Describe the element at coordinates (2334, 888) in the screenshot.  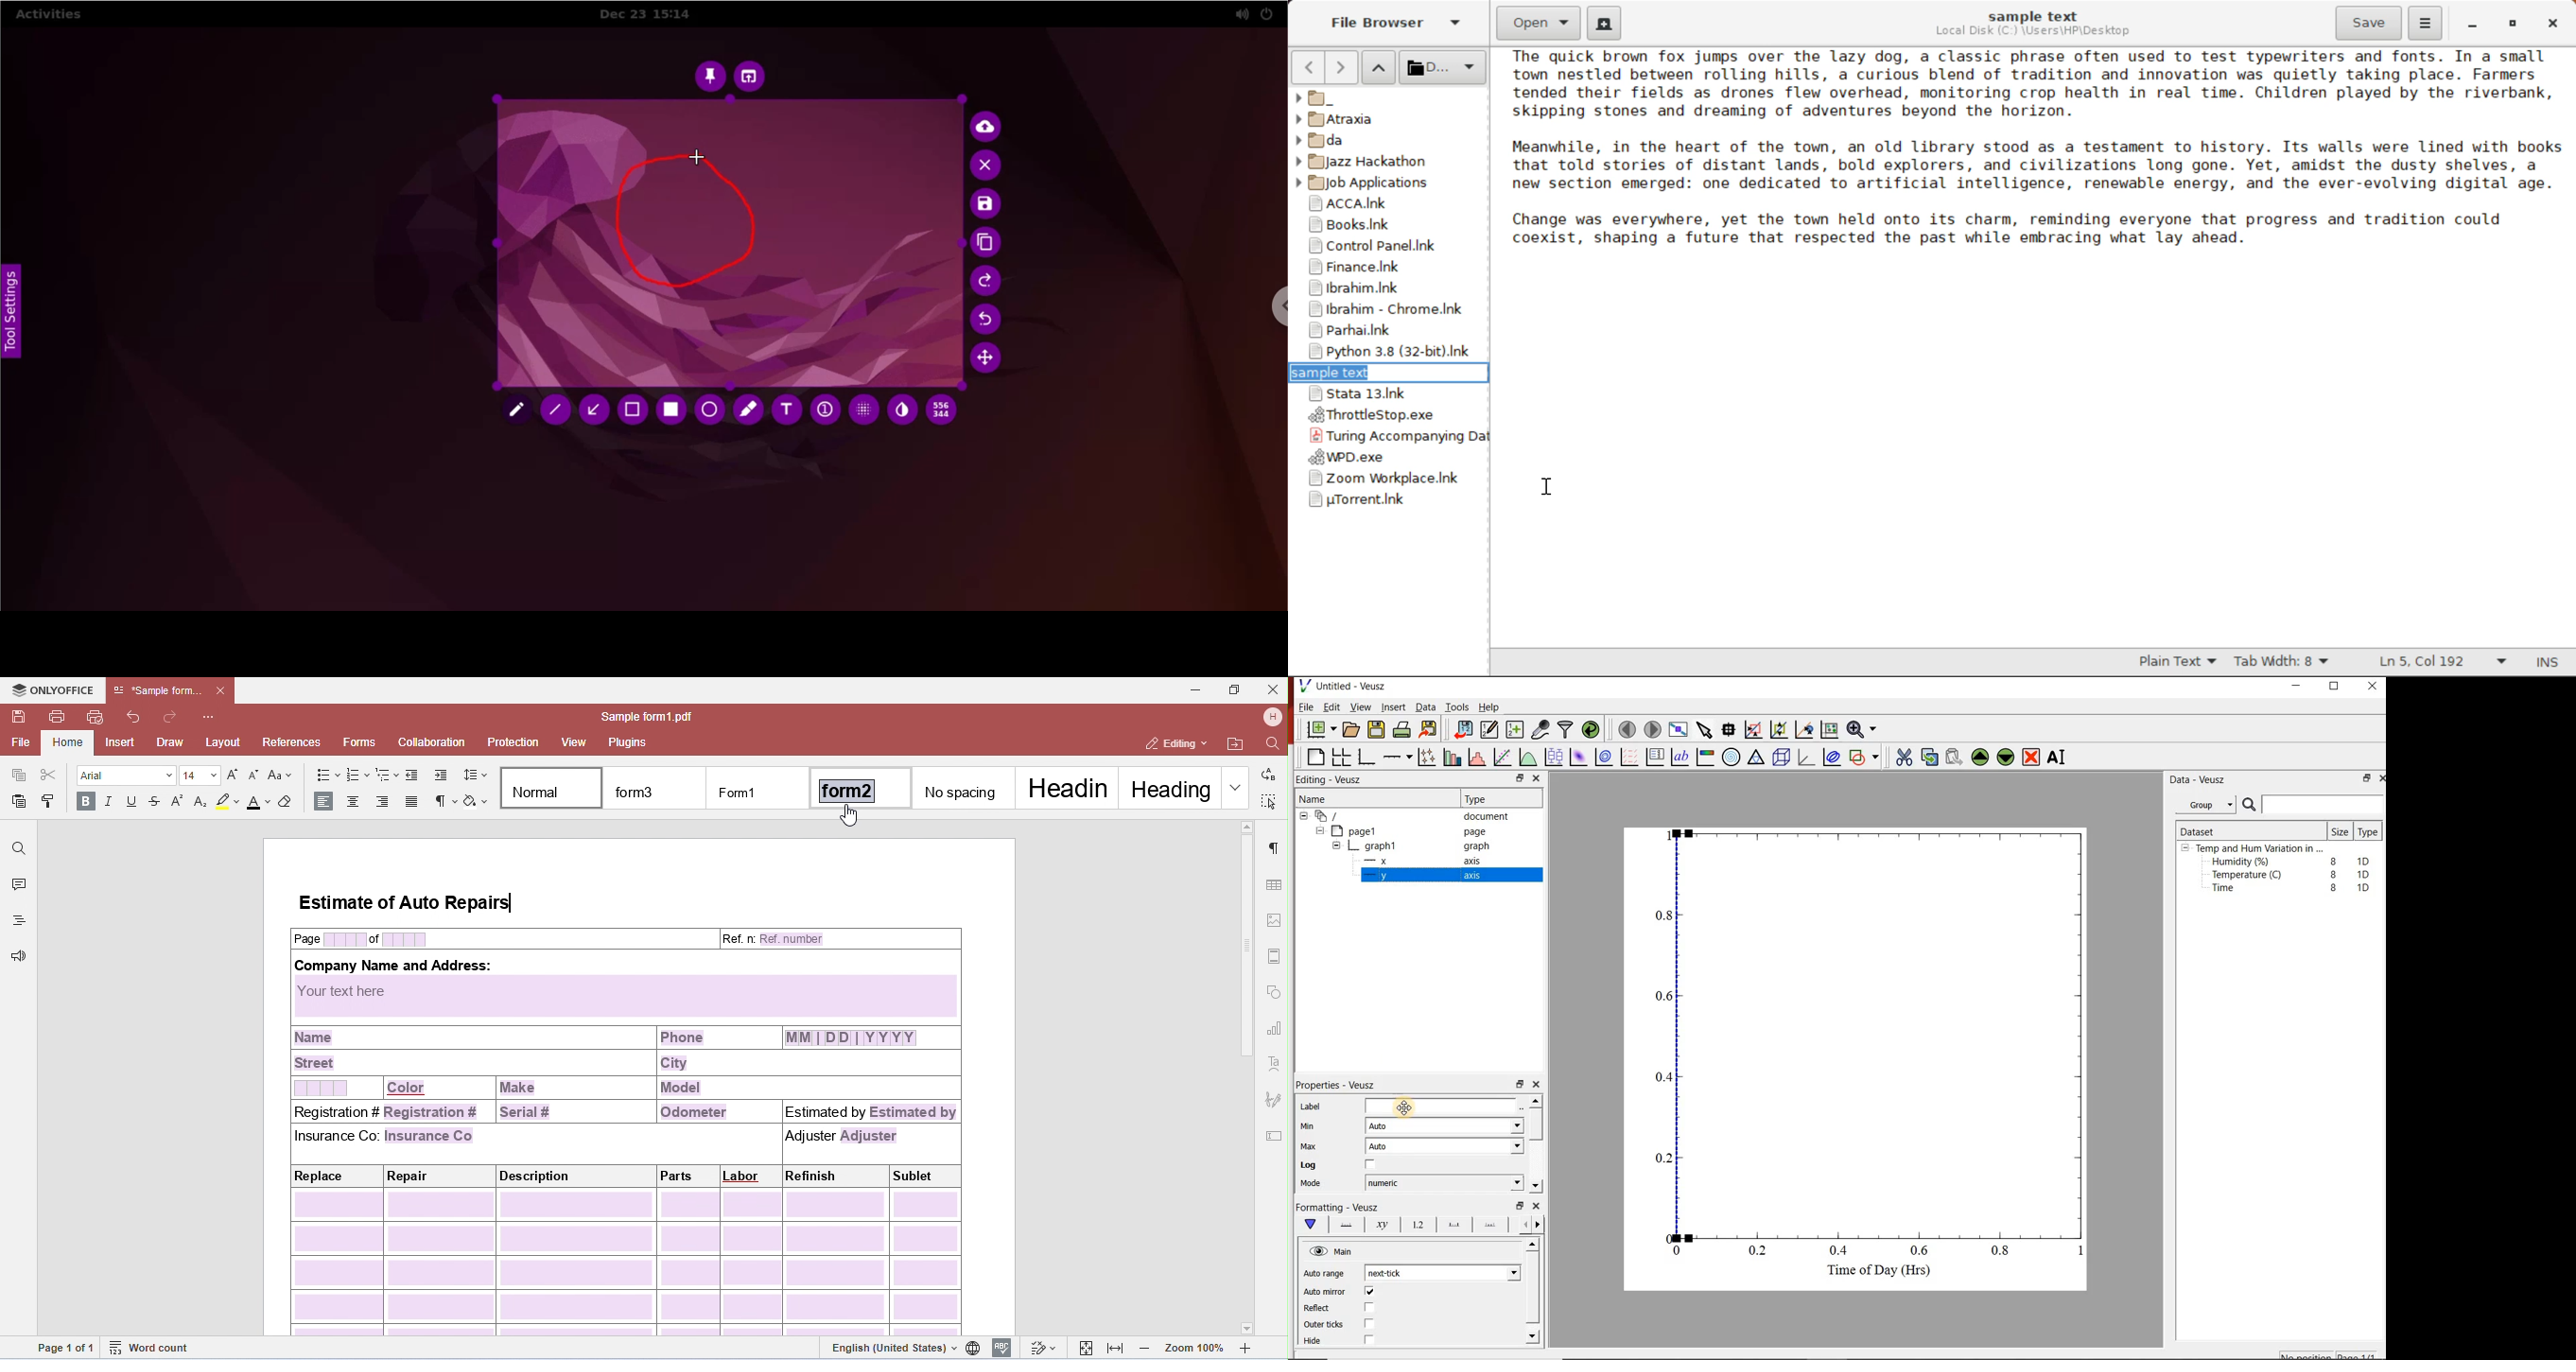
I see `8` at that location.